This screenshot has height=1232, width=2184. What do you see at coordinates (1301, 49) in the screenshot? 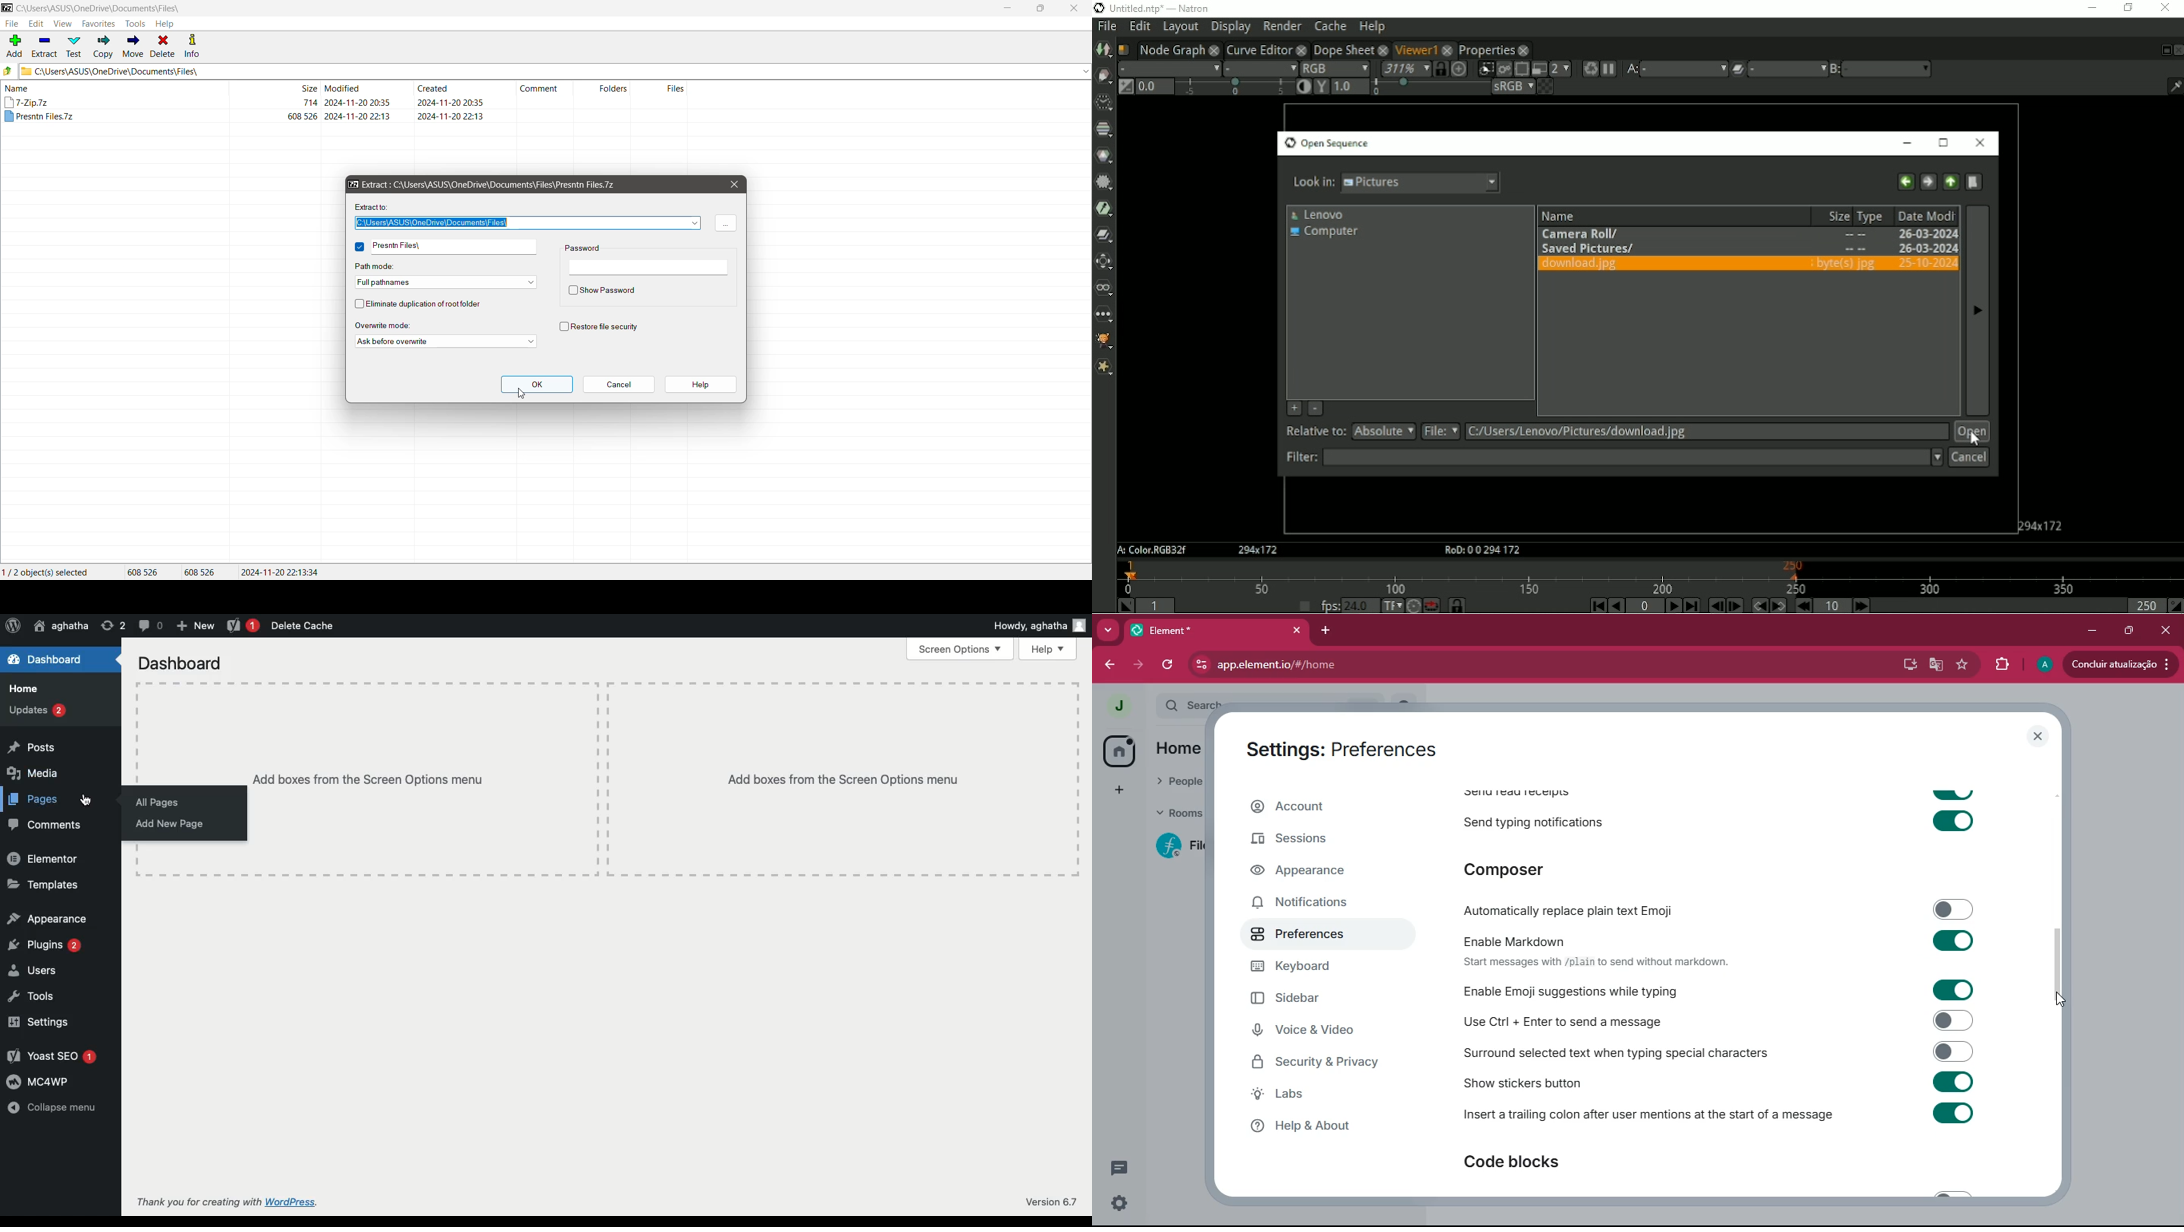
I see `close` at bounding box center [1301, 49].